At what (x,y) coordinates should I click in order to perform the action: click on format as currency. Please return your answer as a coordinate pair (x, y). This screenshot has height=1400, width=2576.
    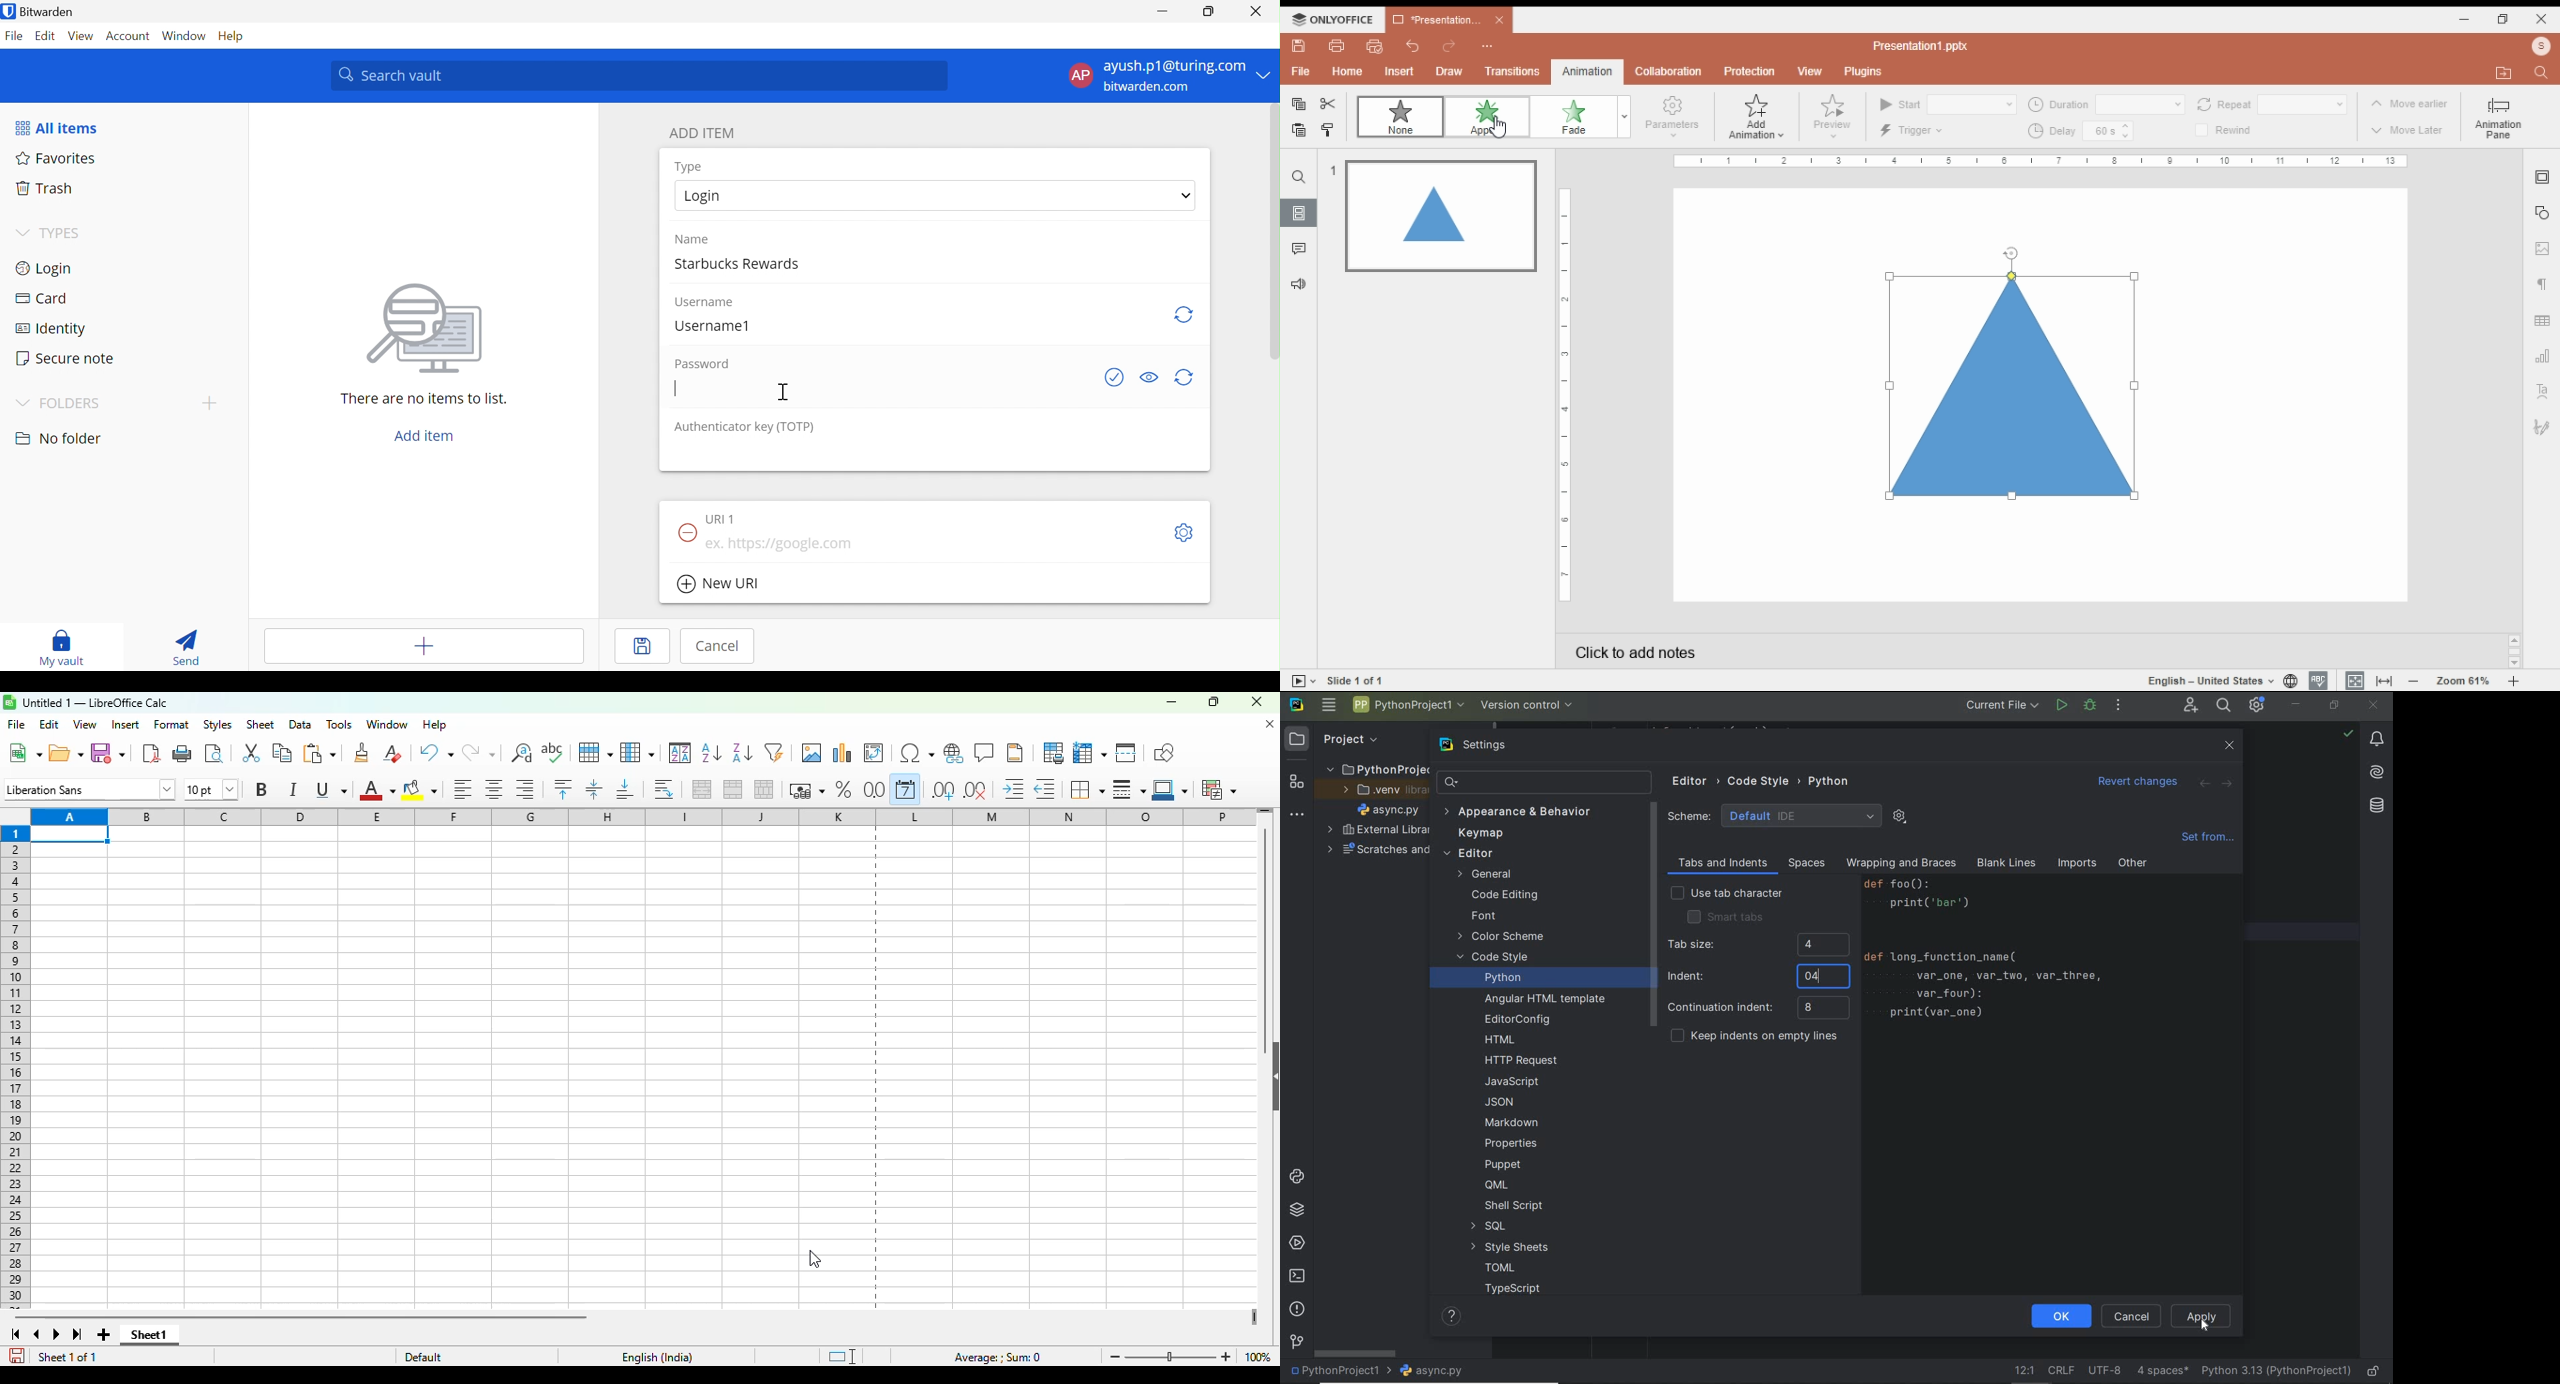
    Looking at the image, I should click on (806, 790).